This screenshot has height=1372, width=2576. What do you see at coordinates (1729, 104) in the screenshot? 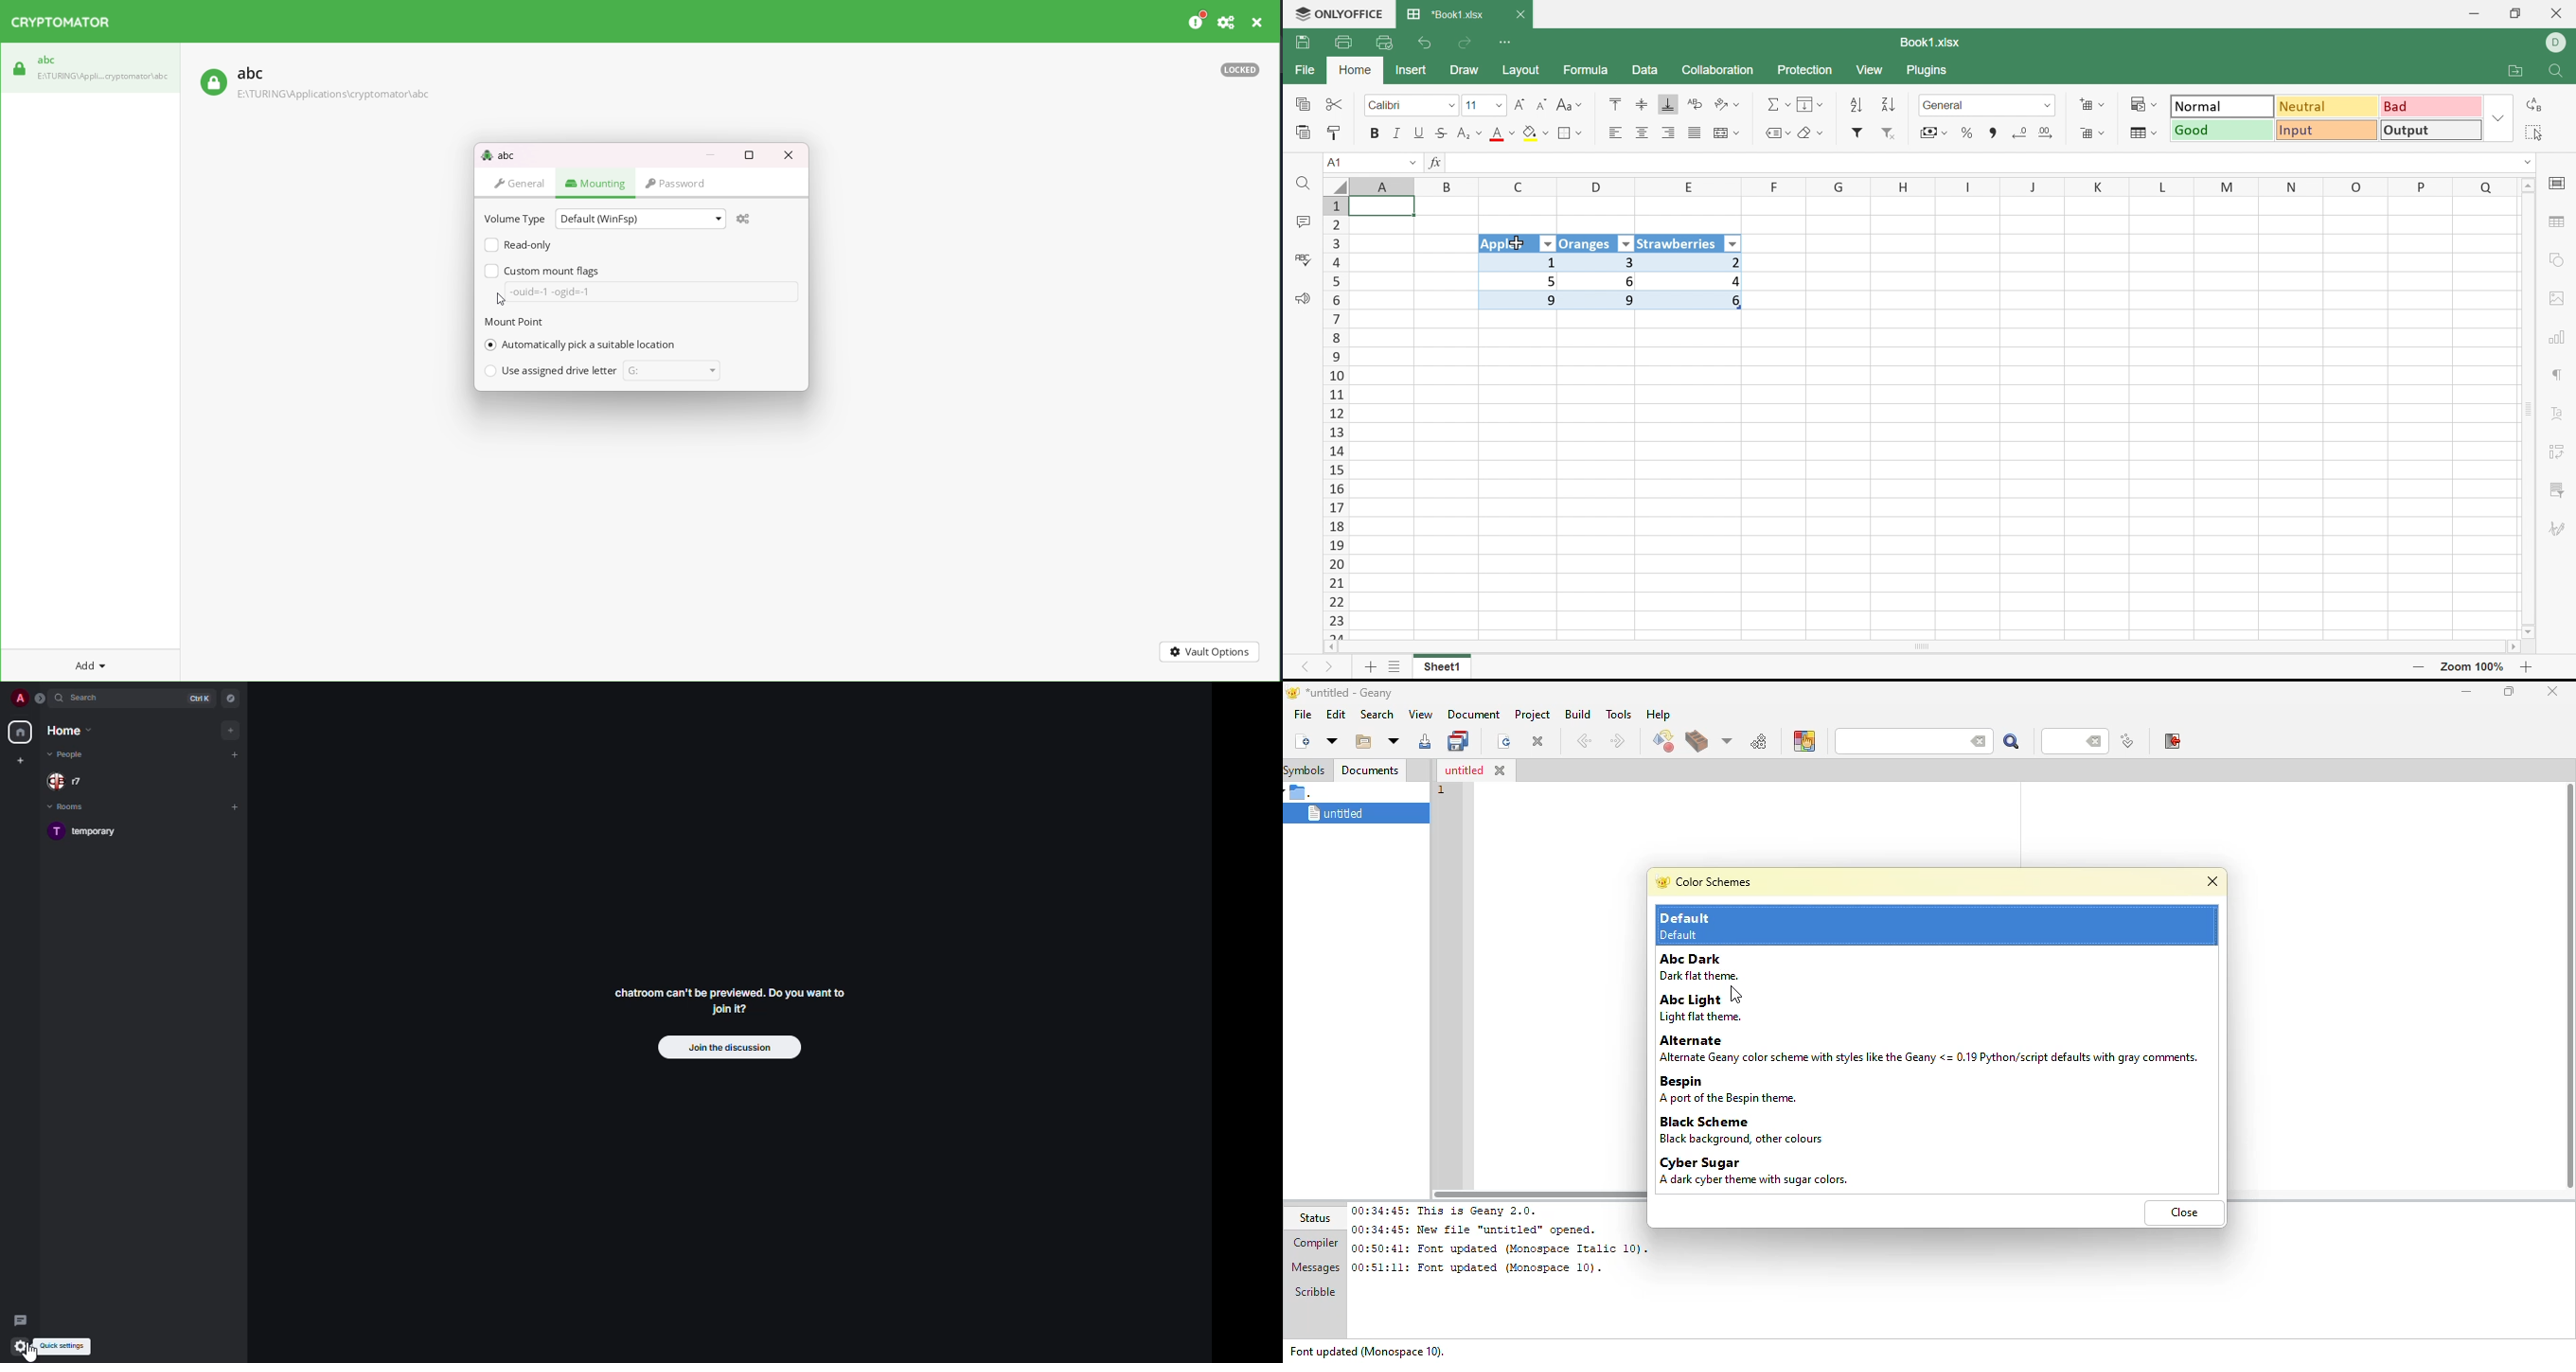
I see `Orientation` at bounding box center [1729, 104].